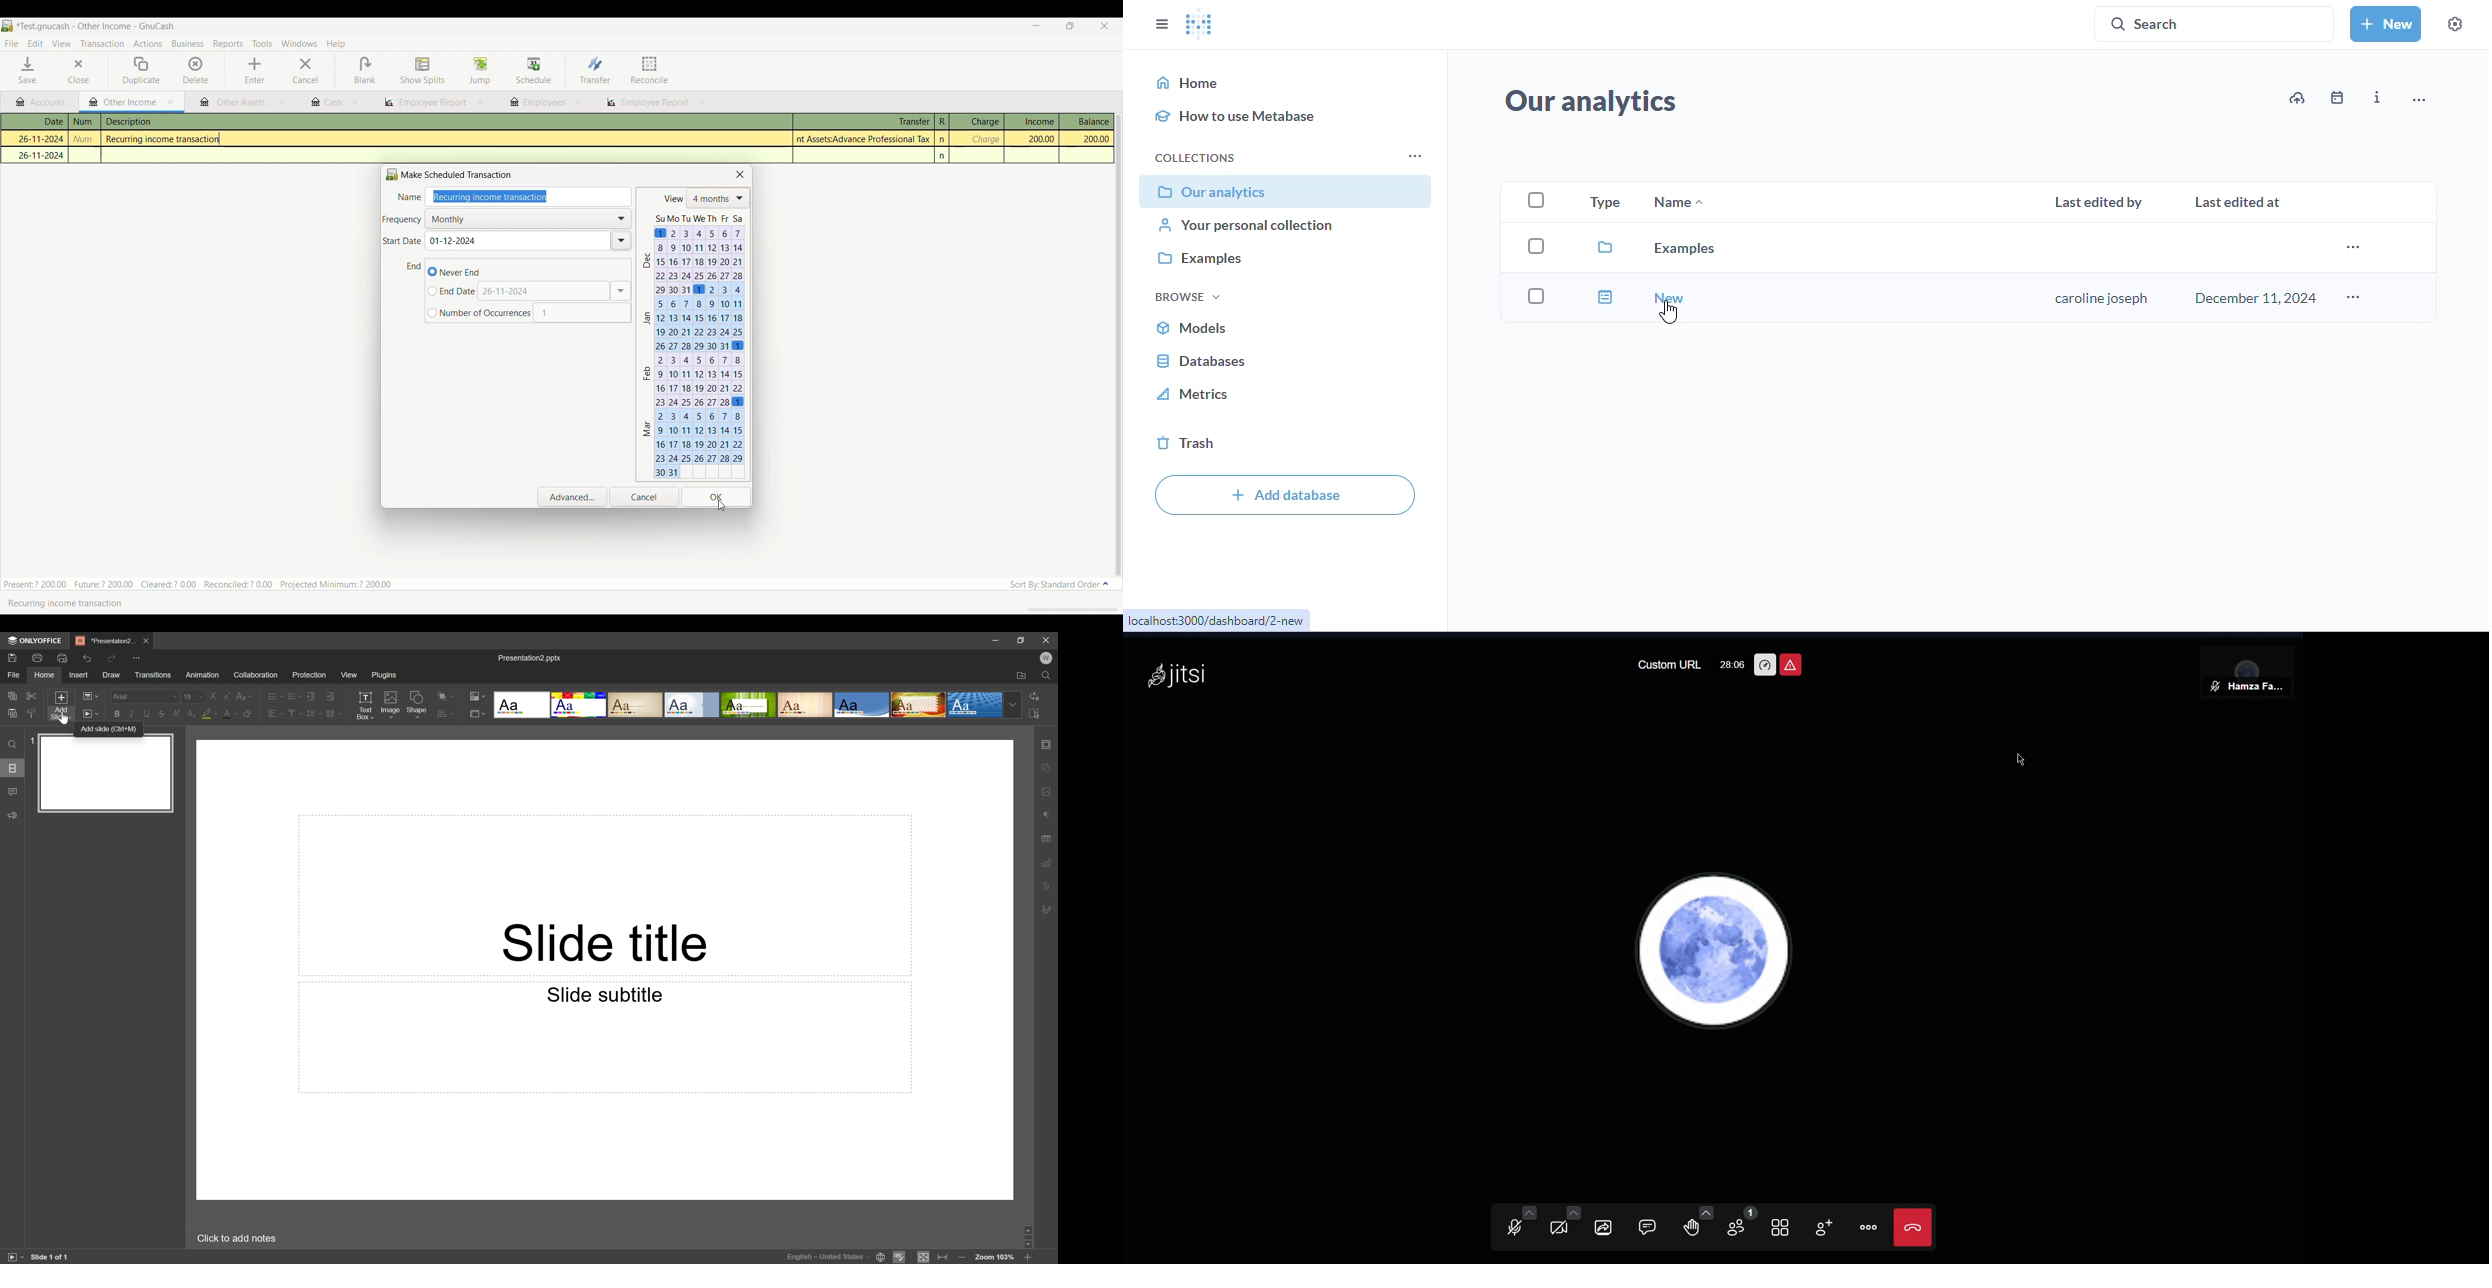 This screenshot has height=1288, width=2492. Describe the element at coordinates (1669, 314) in the screenshot. I see `cursor` at that location.